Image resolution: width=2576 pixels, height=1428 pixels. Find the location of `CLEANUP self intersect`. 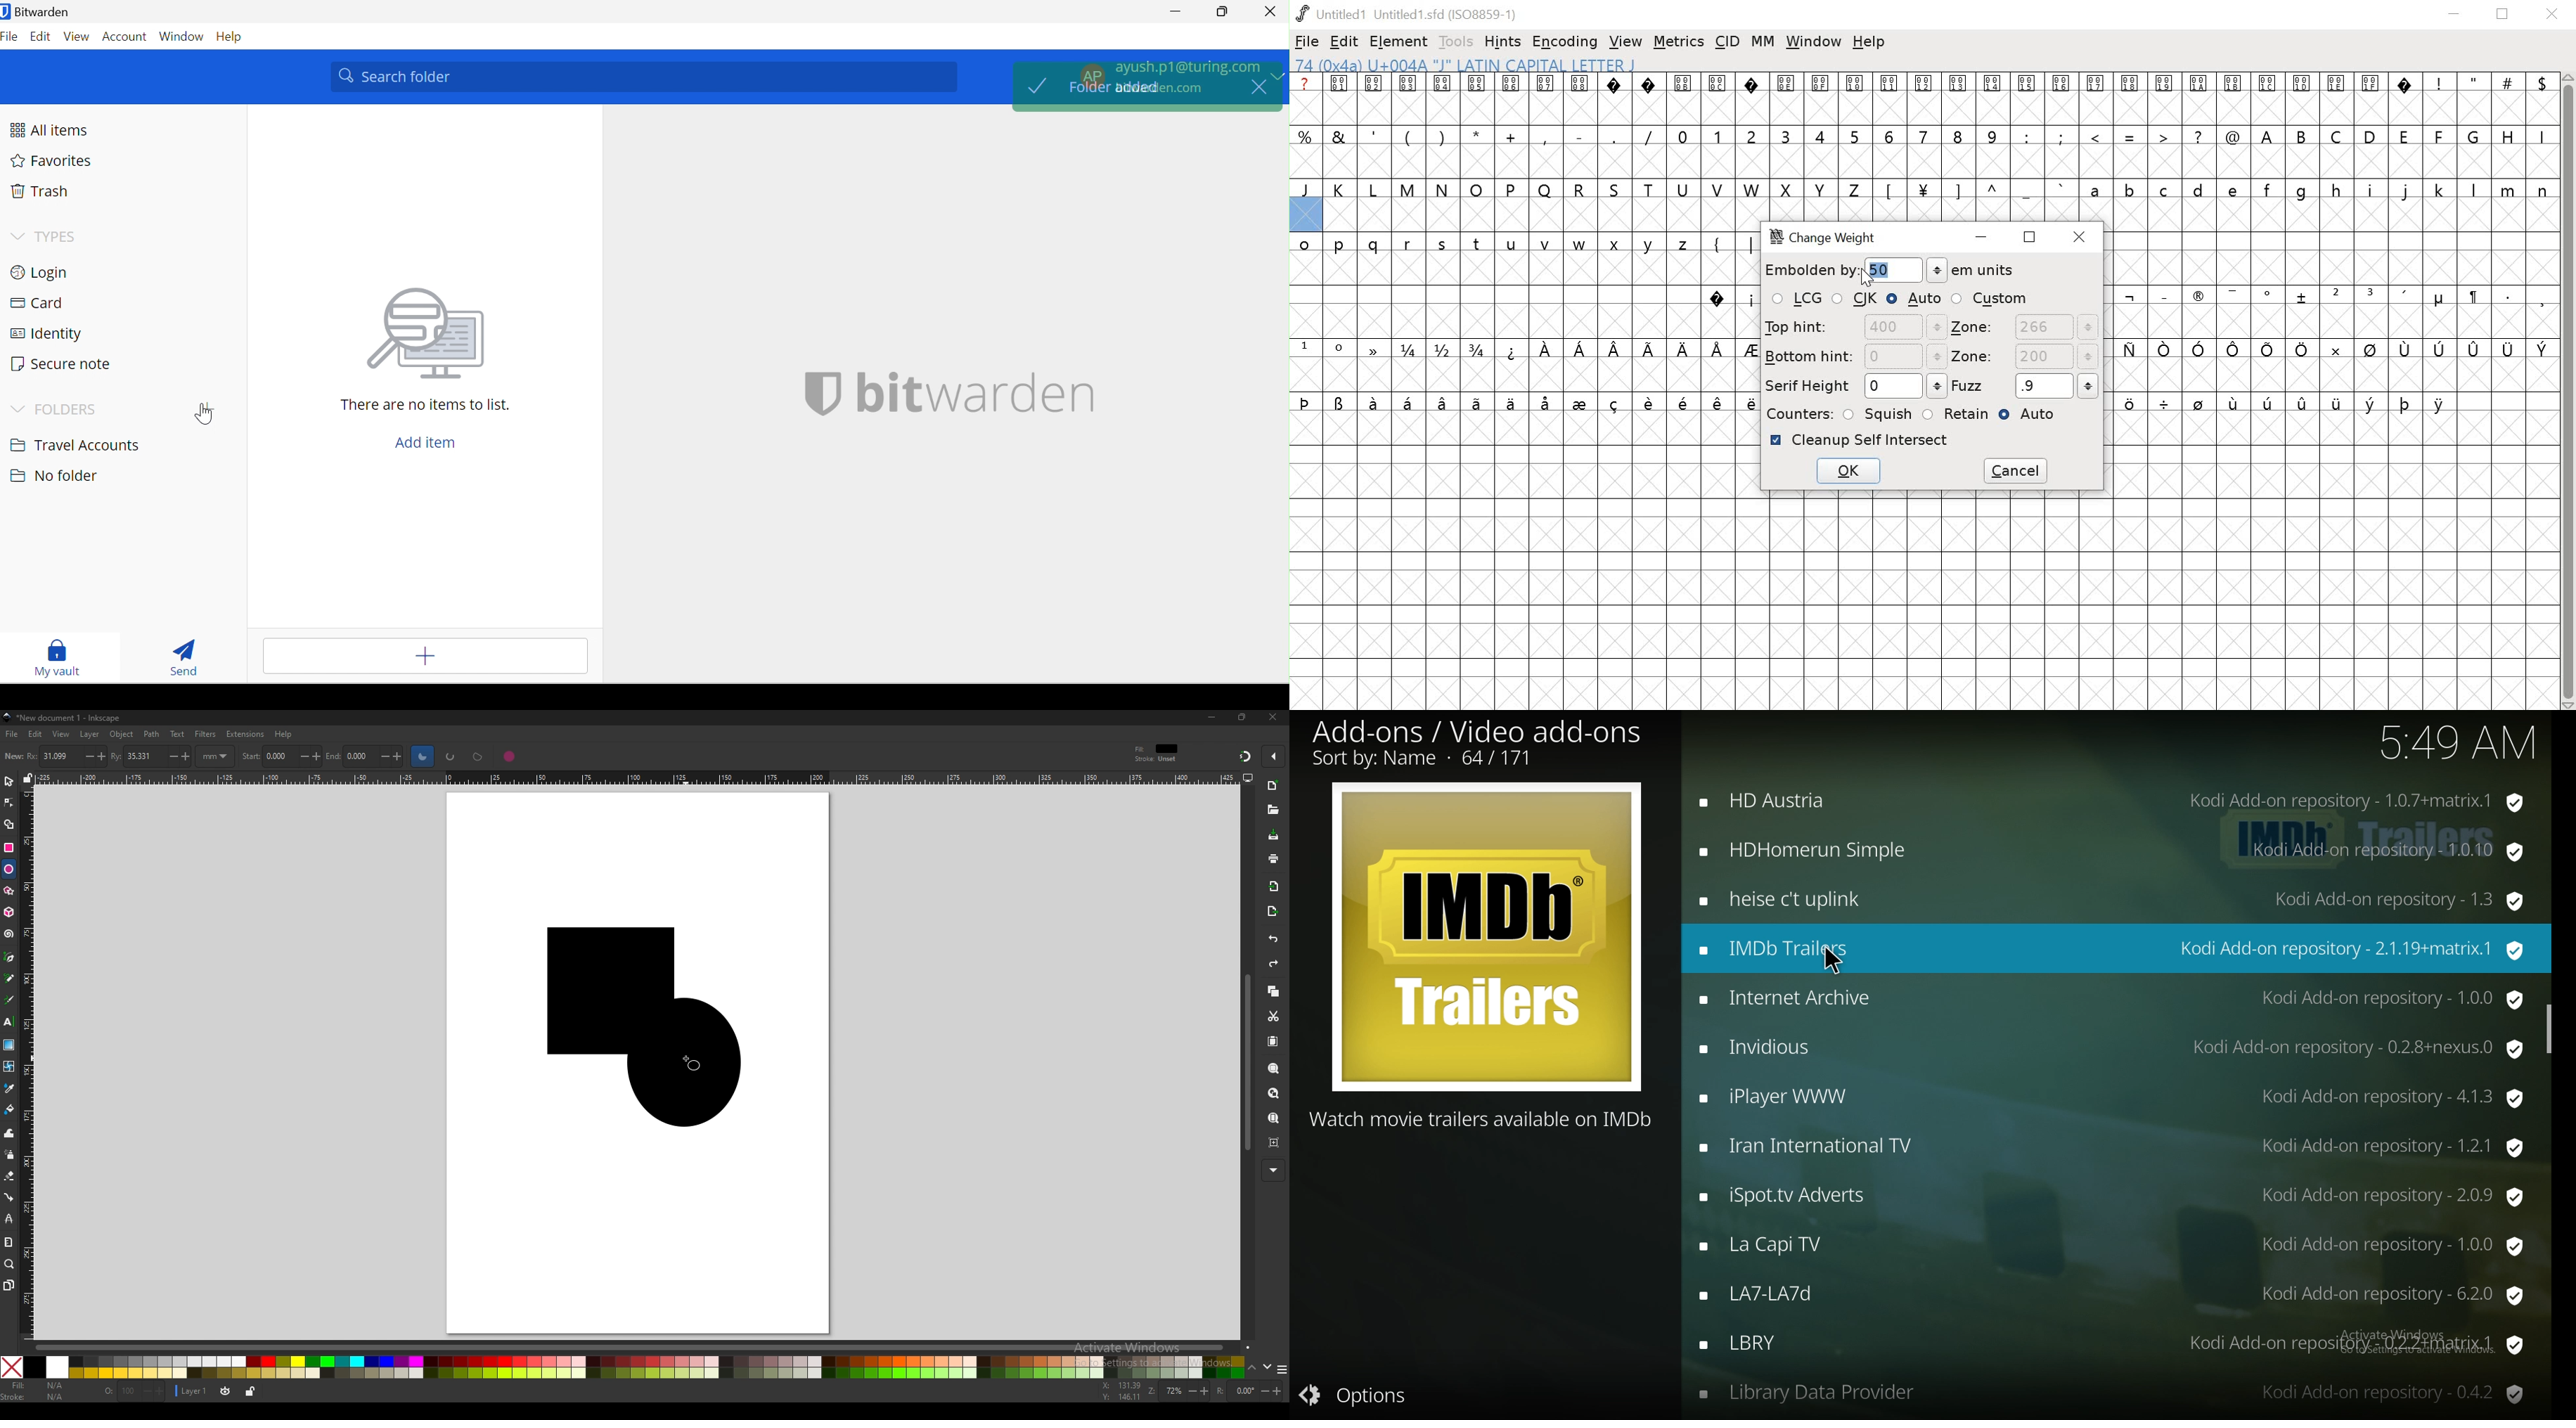

CLEANUP self intersect is located at coordinates (1860, 440).